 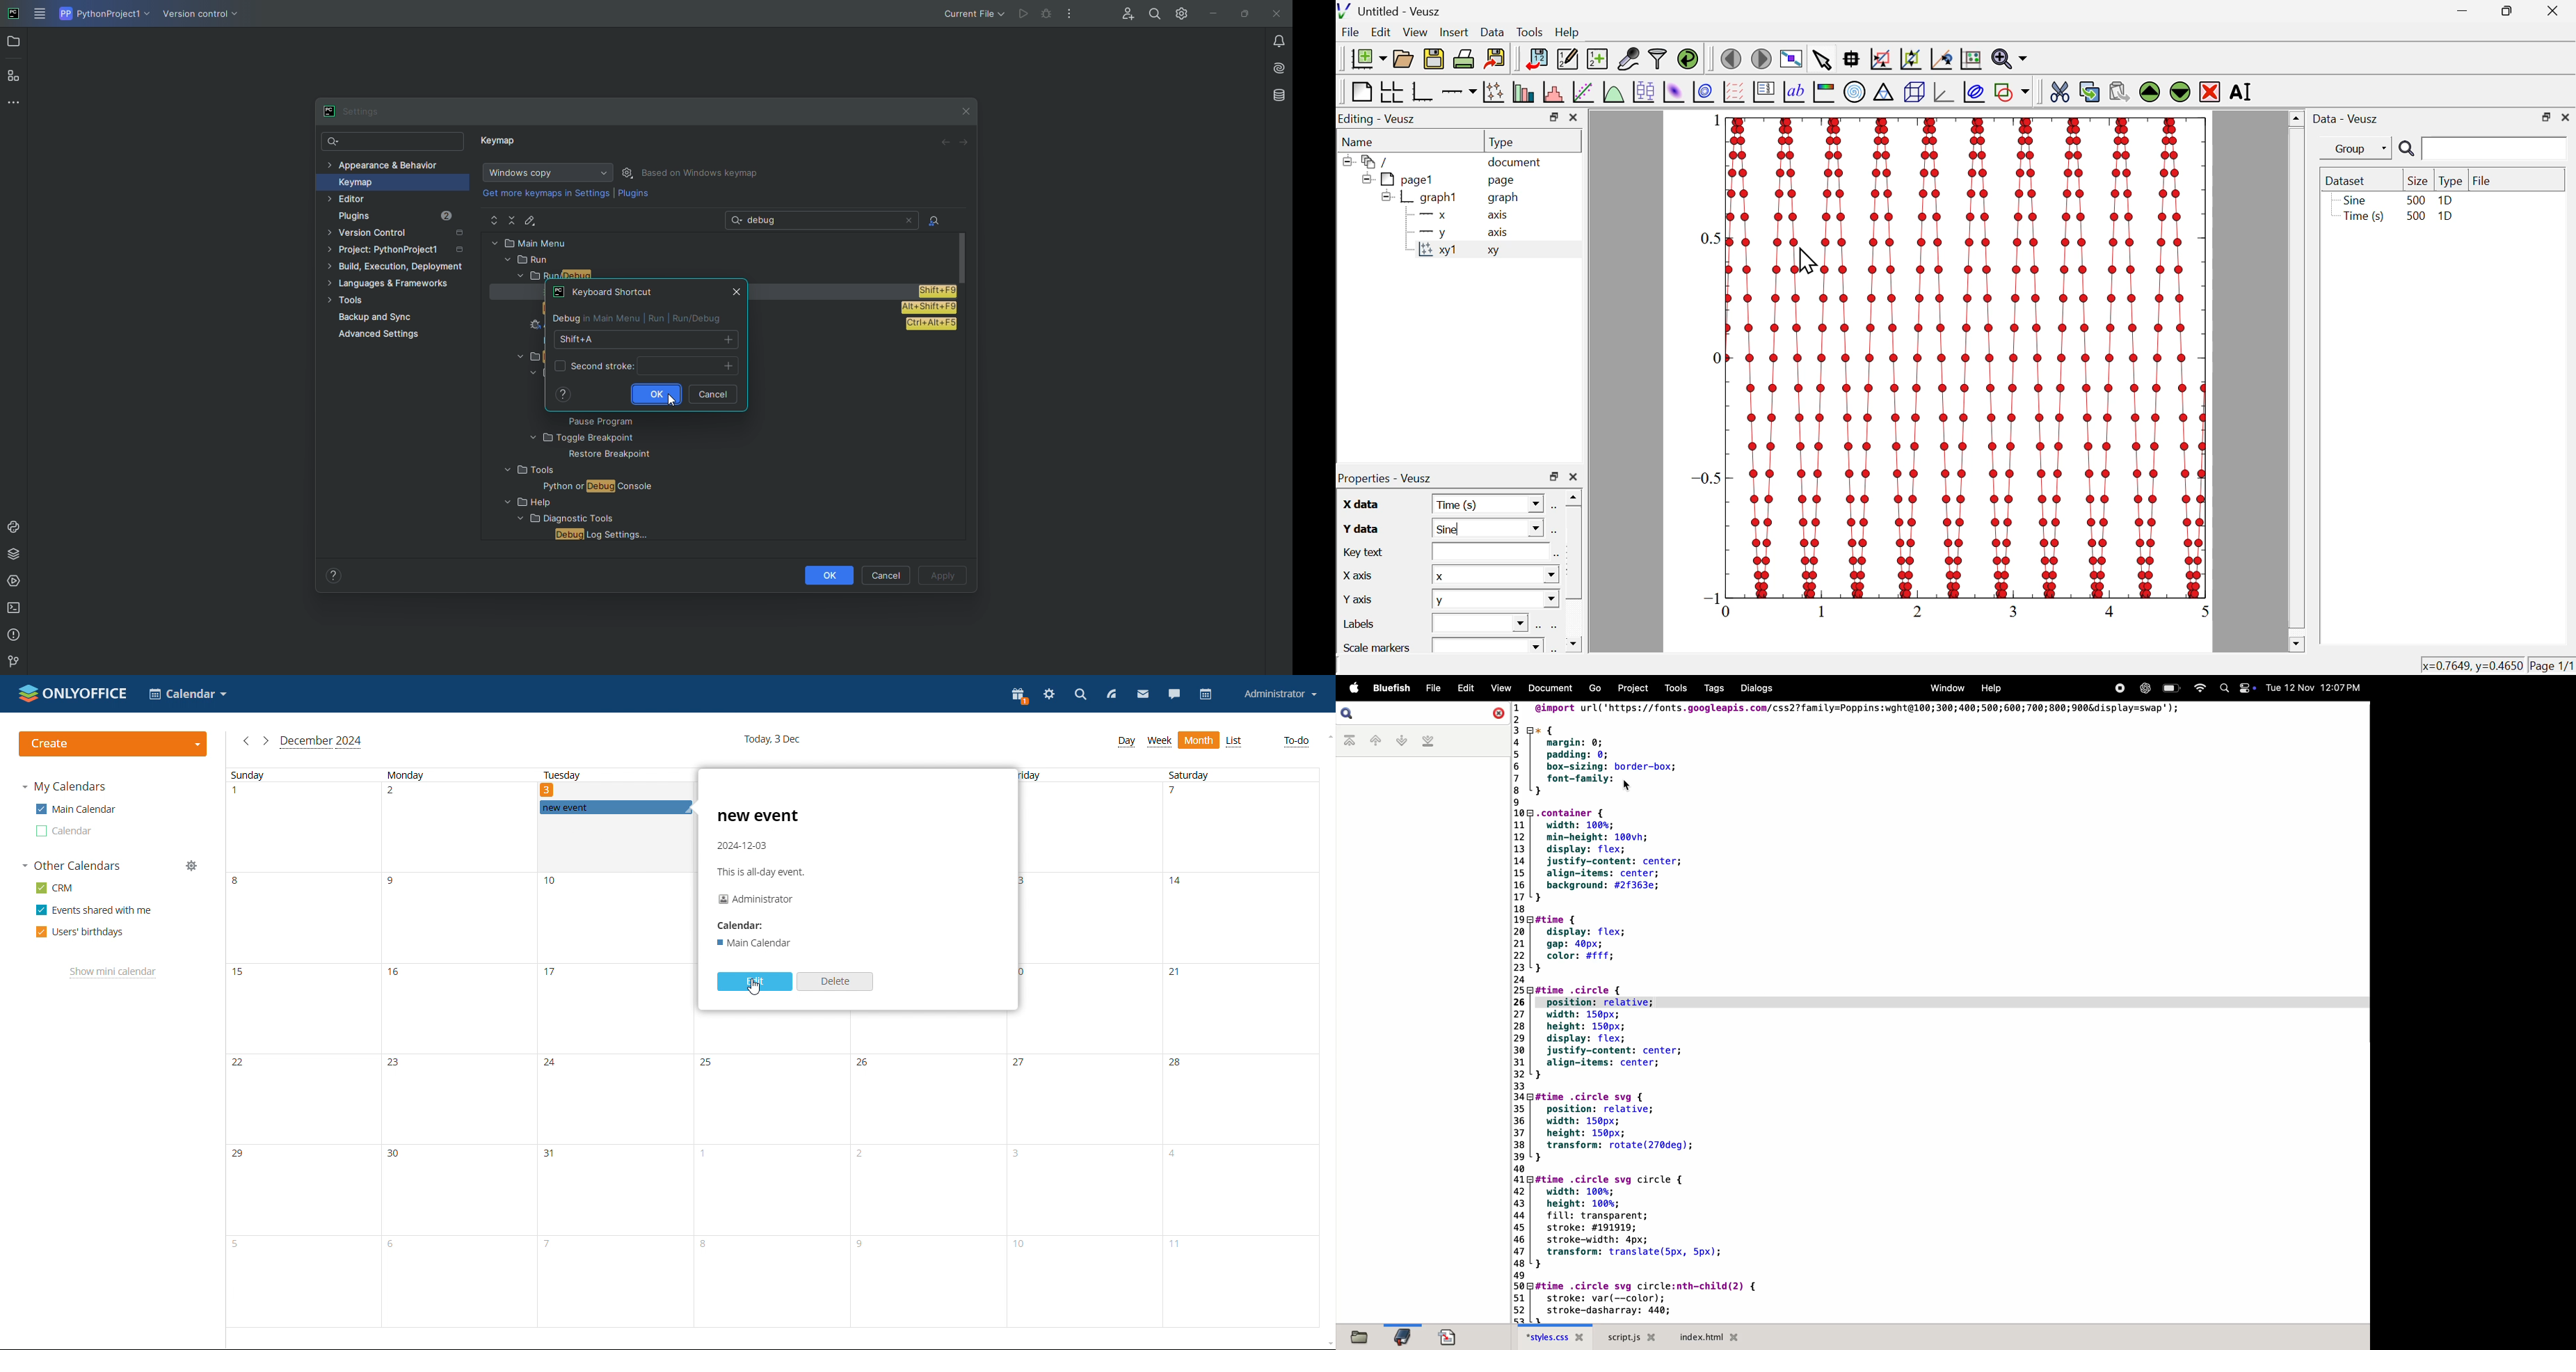 What do you see at coordinates (64, 832) in the screenshot?
I see `other calendar` at bounding box center [64, 832].